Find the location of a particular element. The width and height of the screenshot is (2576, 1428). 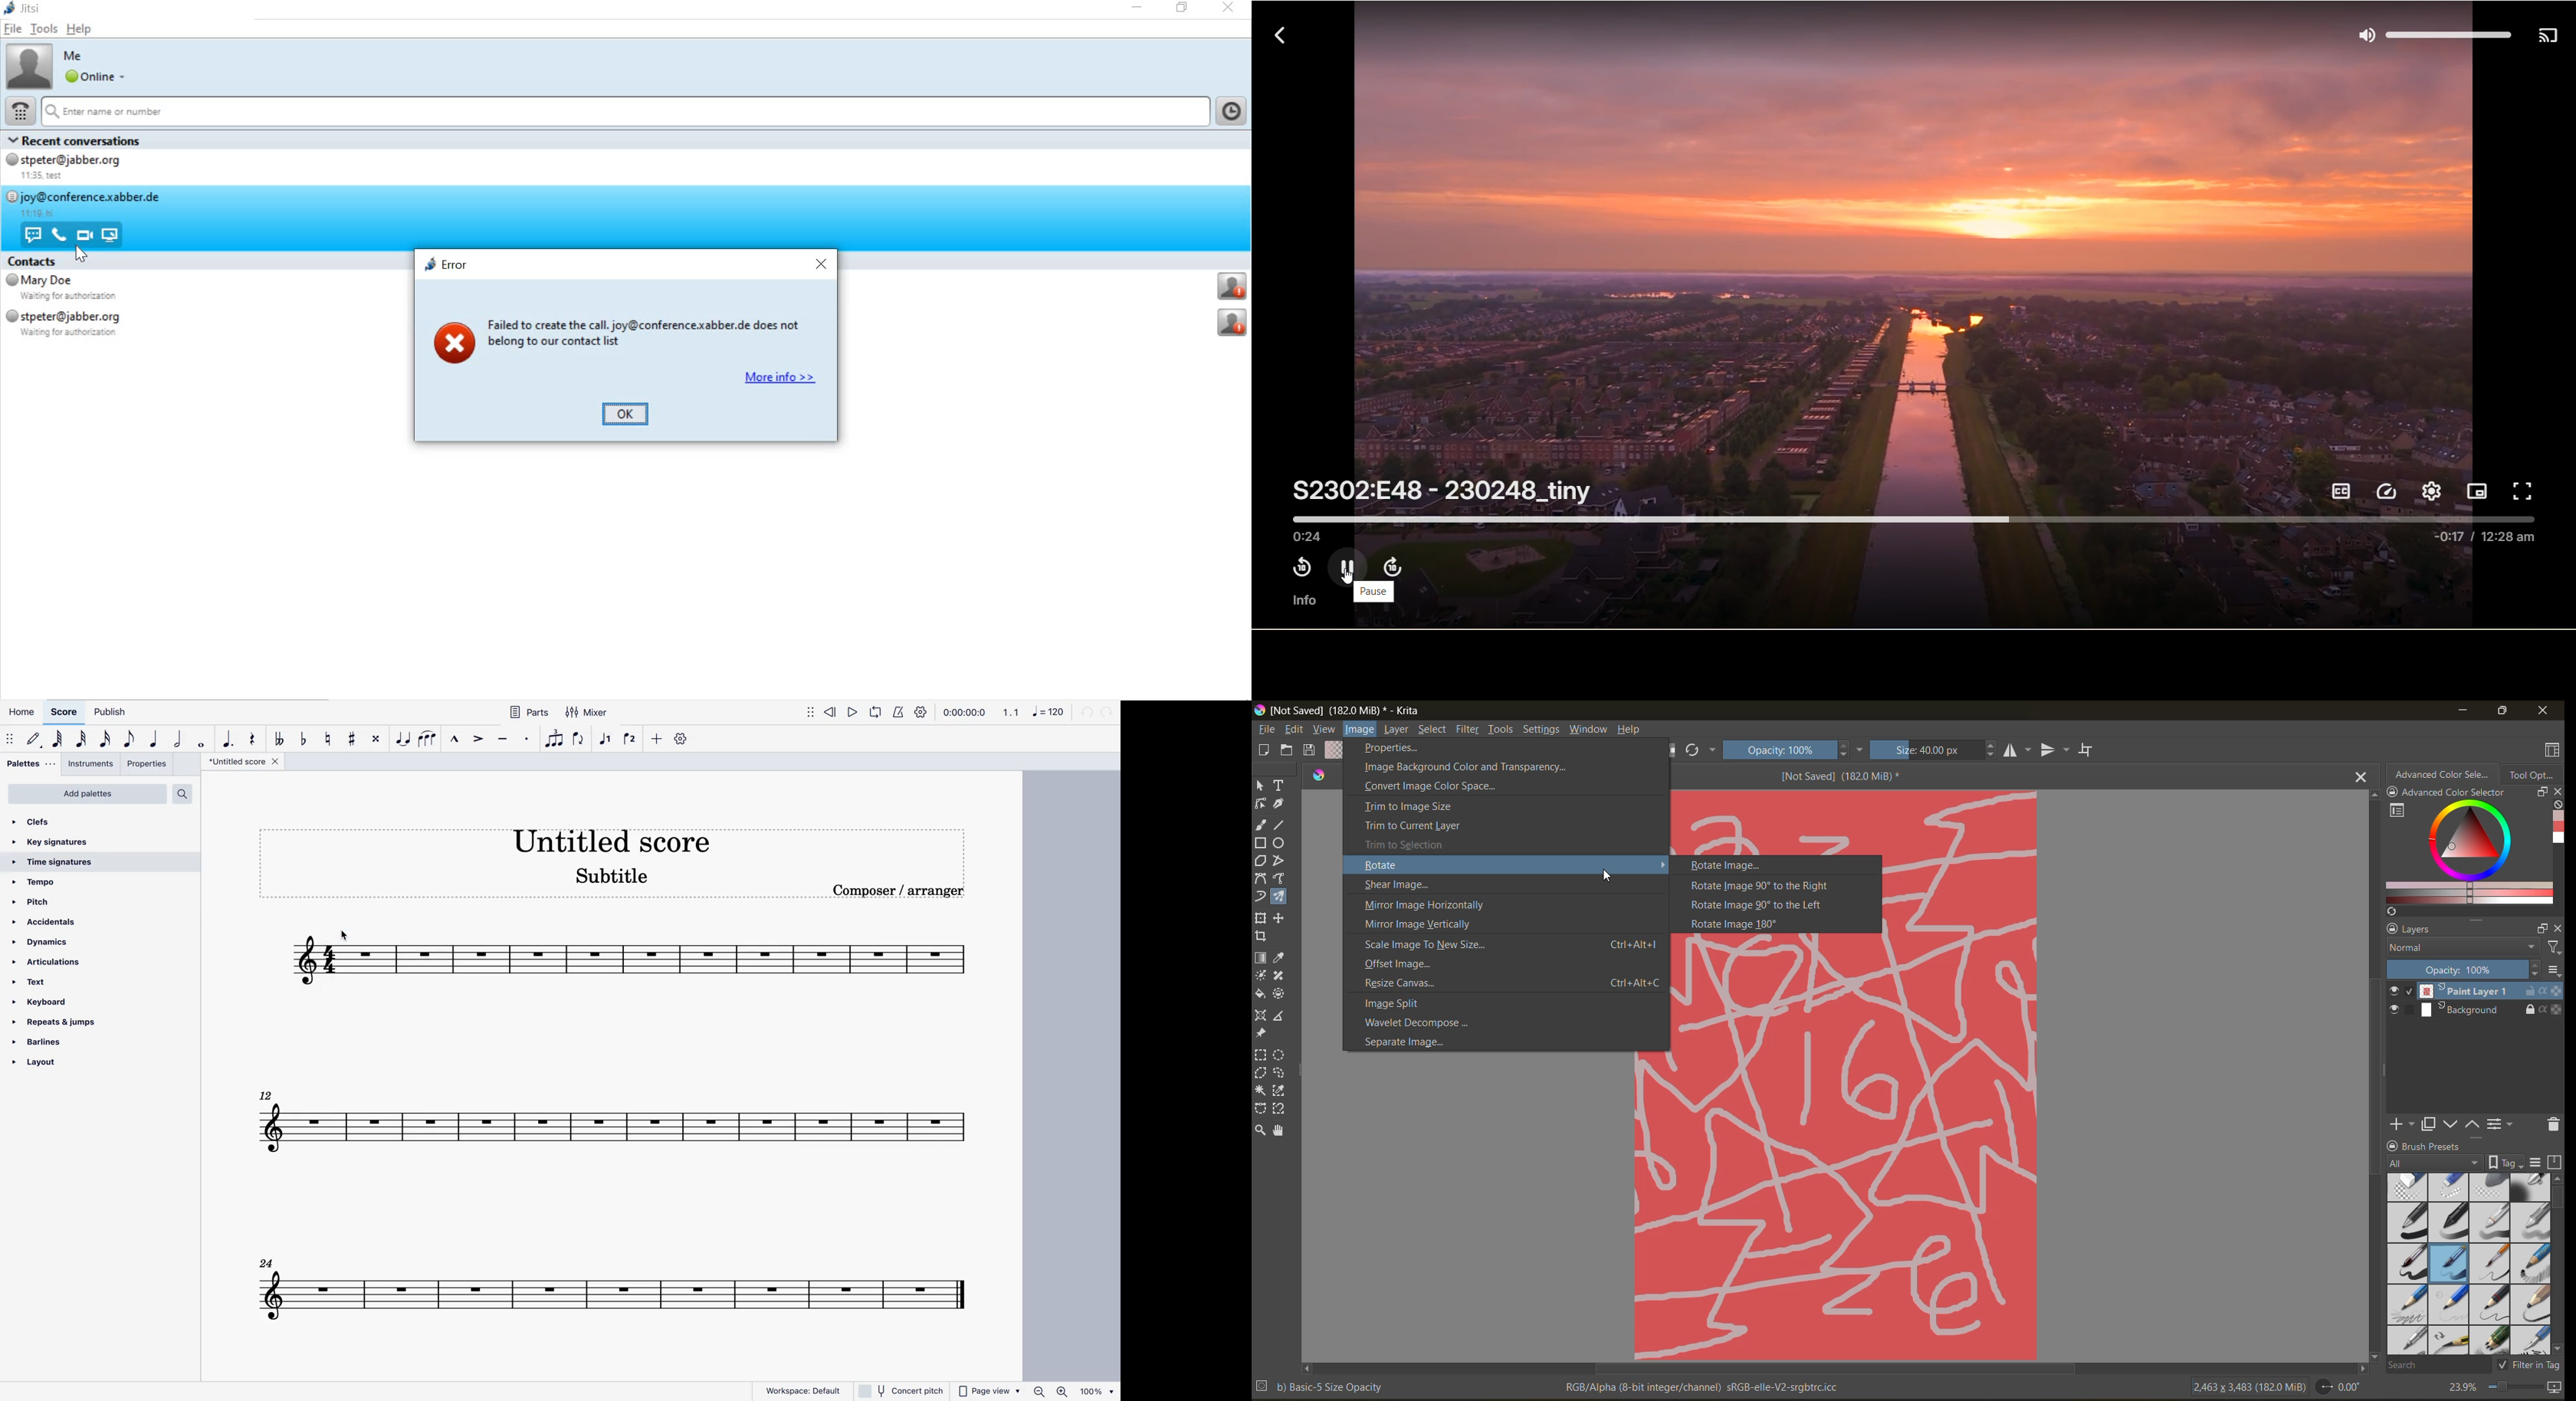

playback loop is located at coordinates (874, 713).